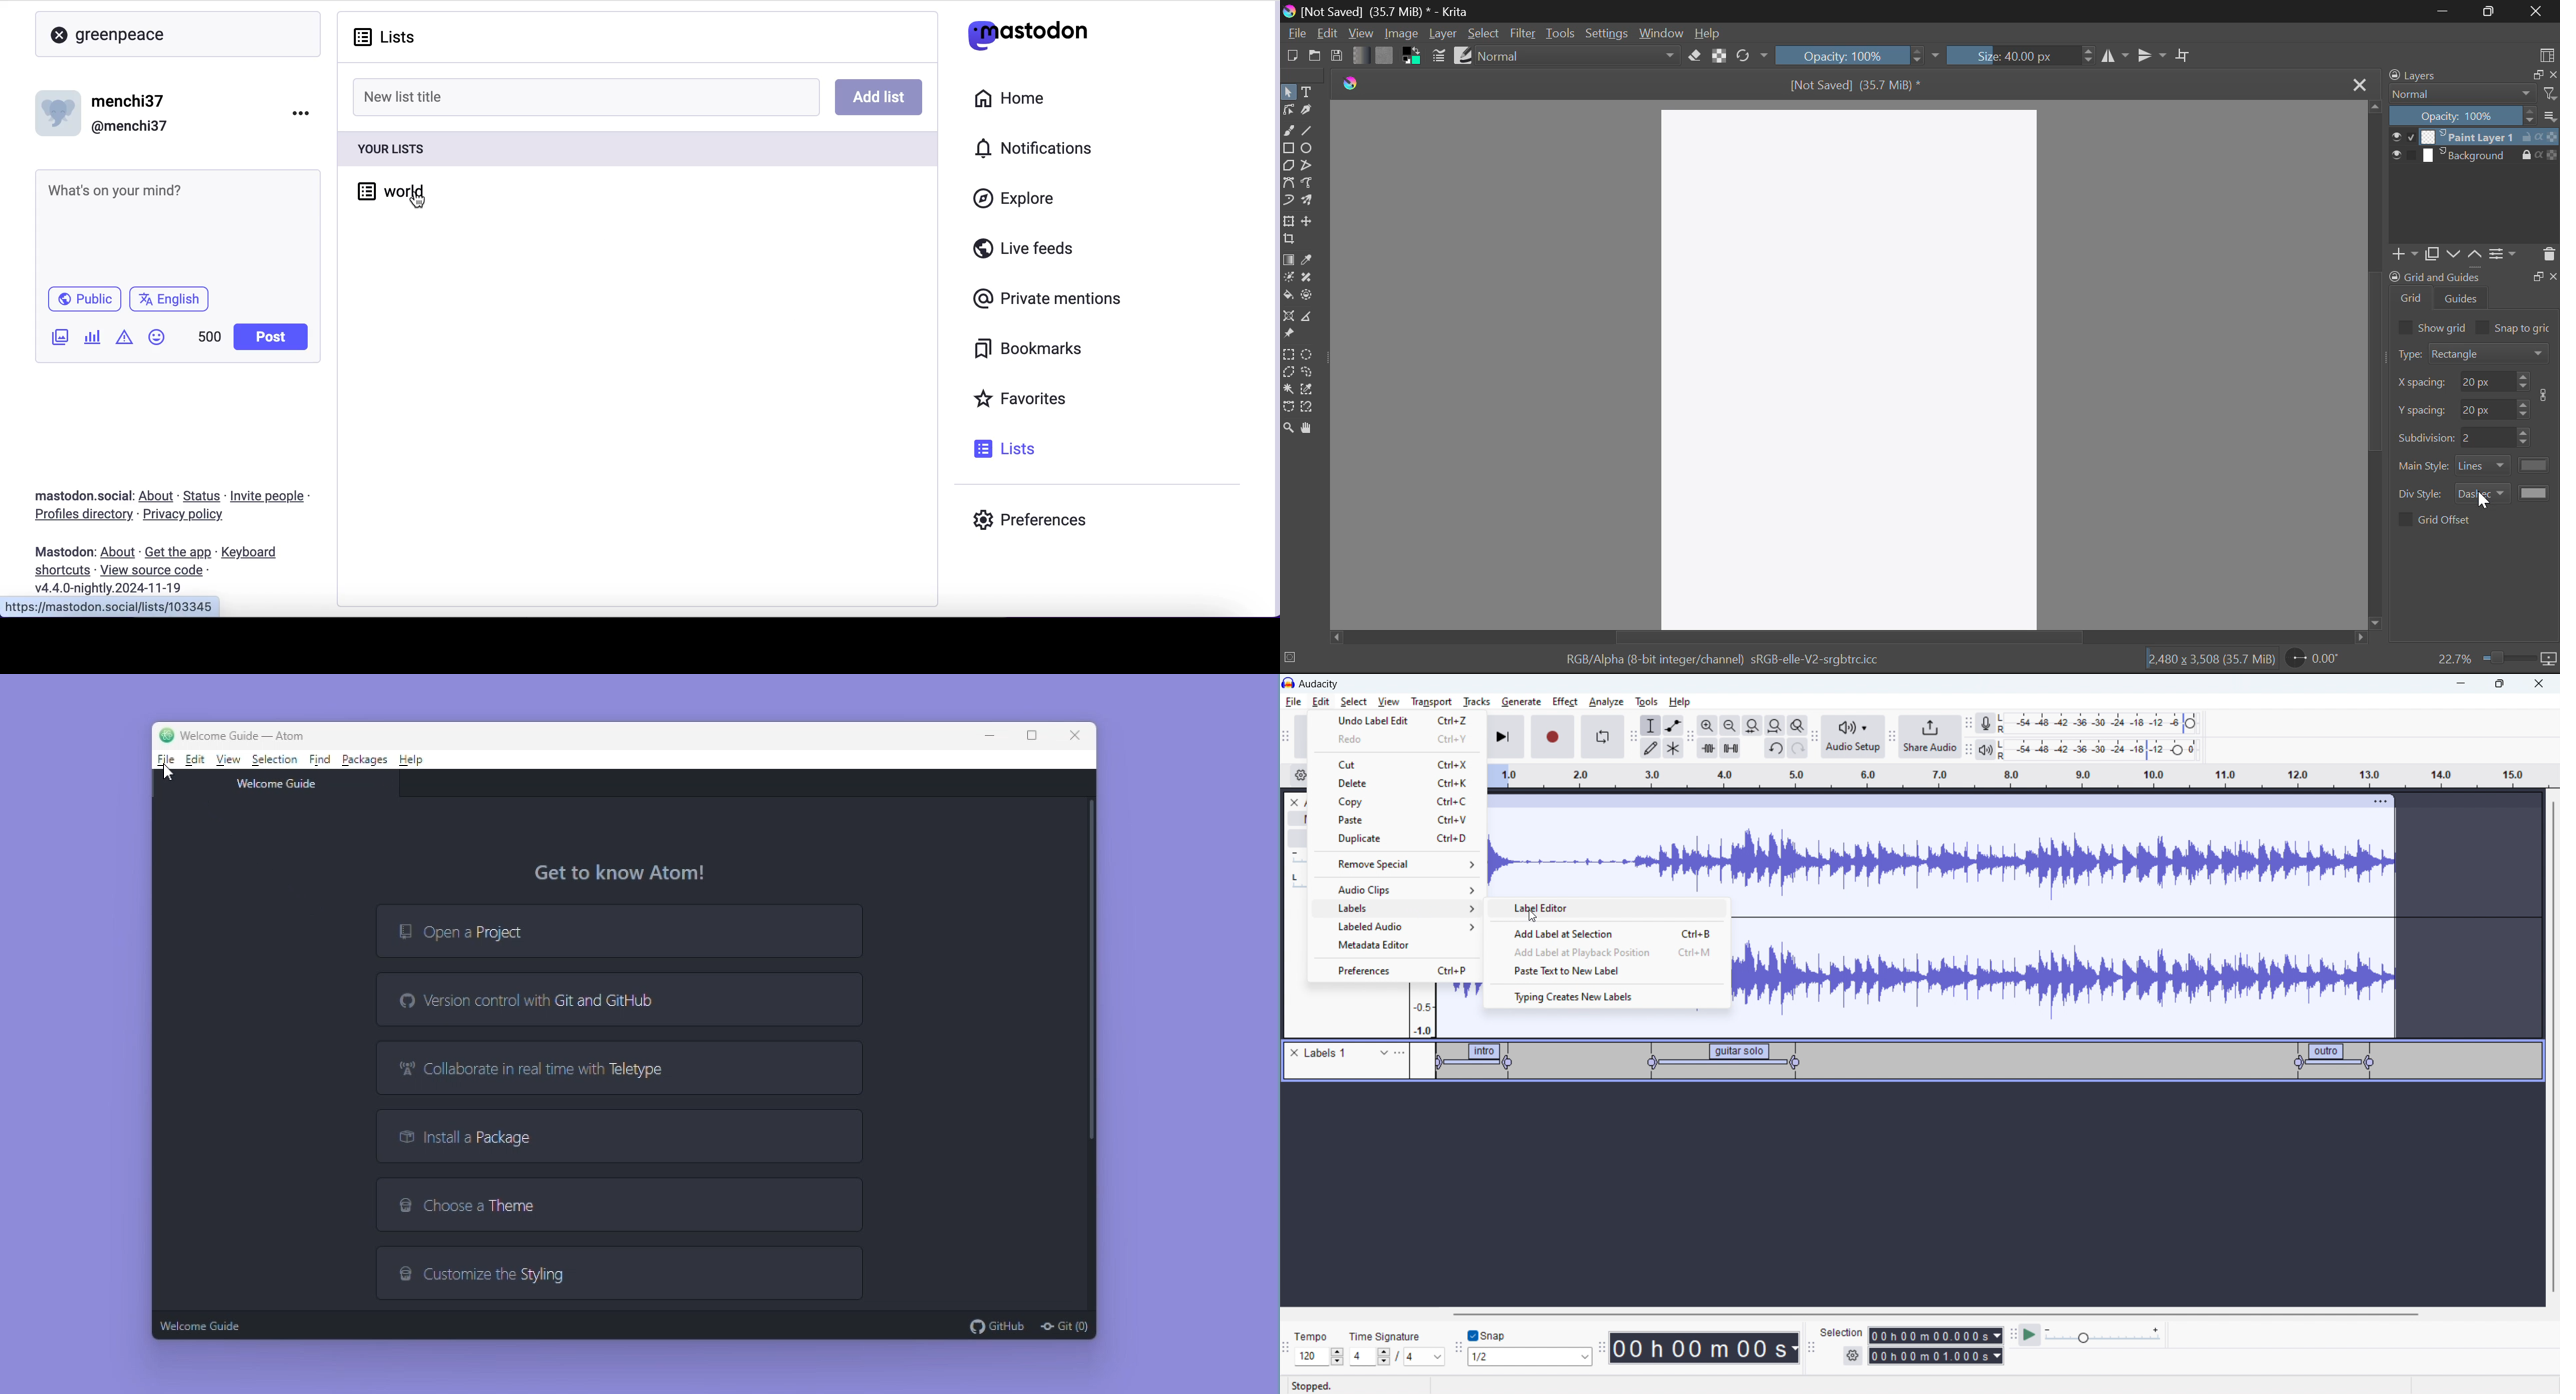 The width and height of the screenshot is (2576, 1400). Describe the element at coordinates (2003, 749) in the screenshot. I see `` at that location.